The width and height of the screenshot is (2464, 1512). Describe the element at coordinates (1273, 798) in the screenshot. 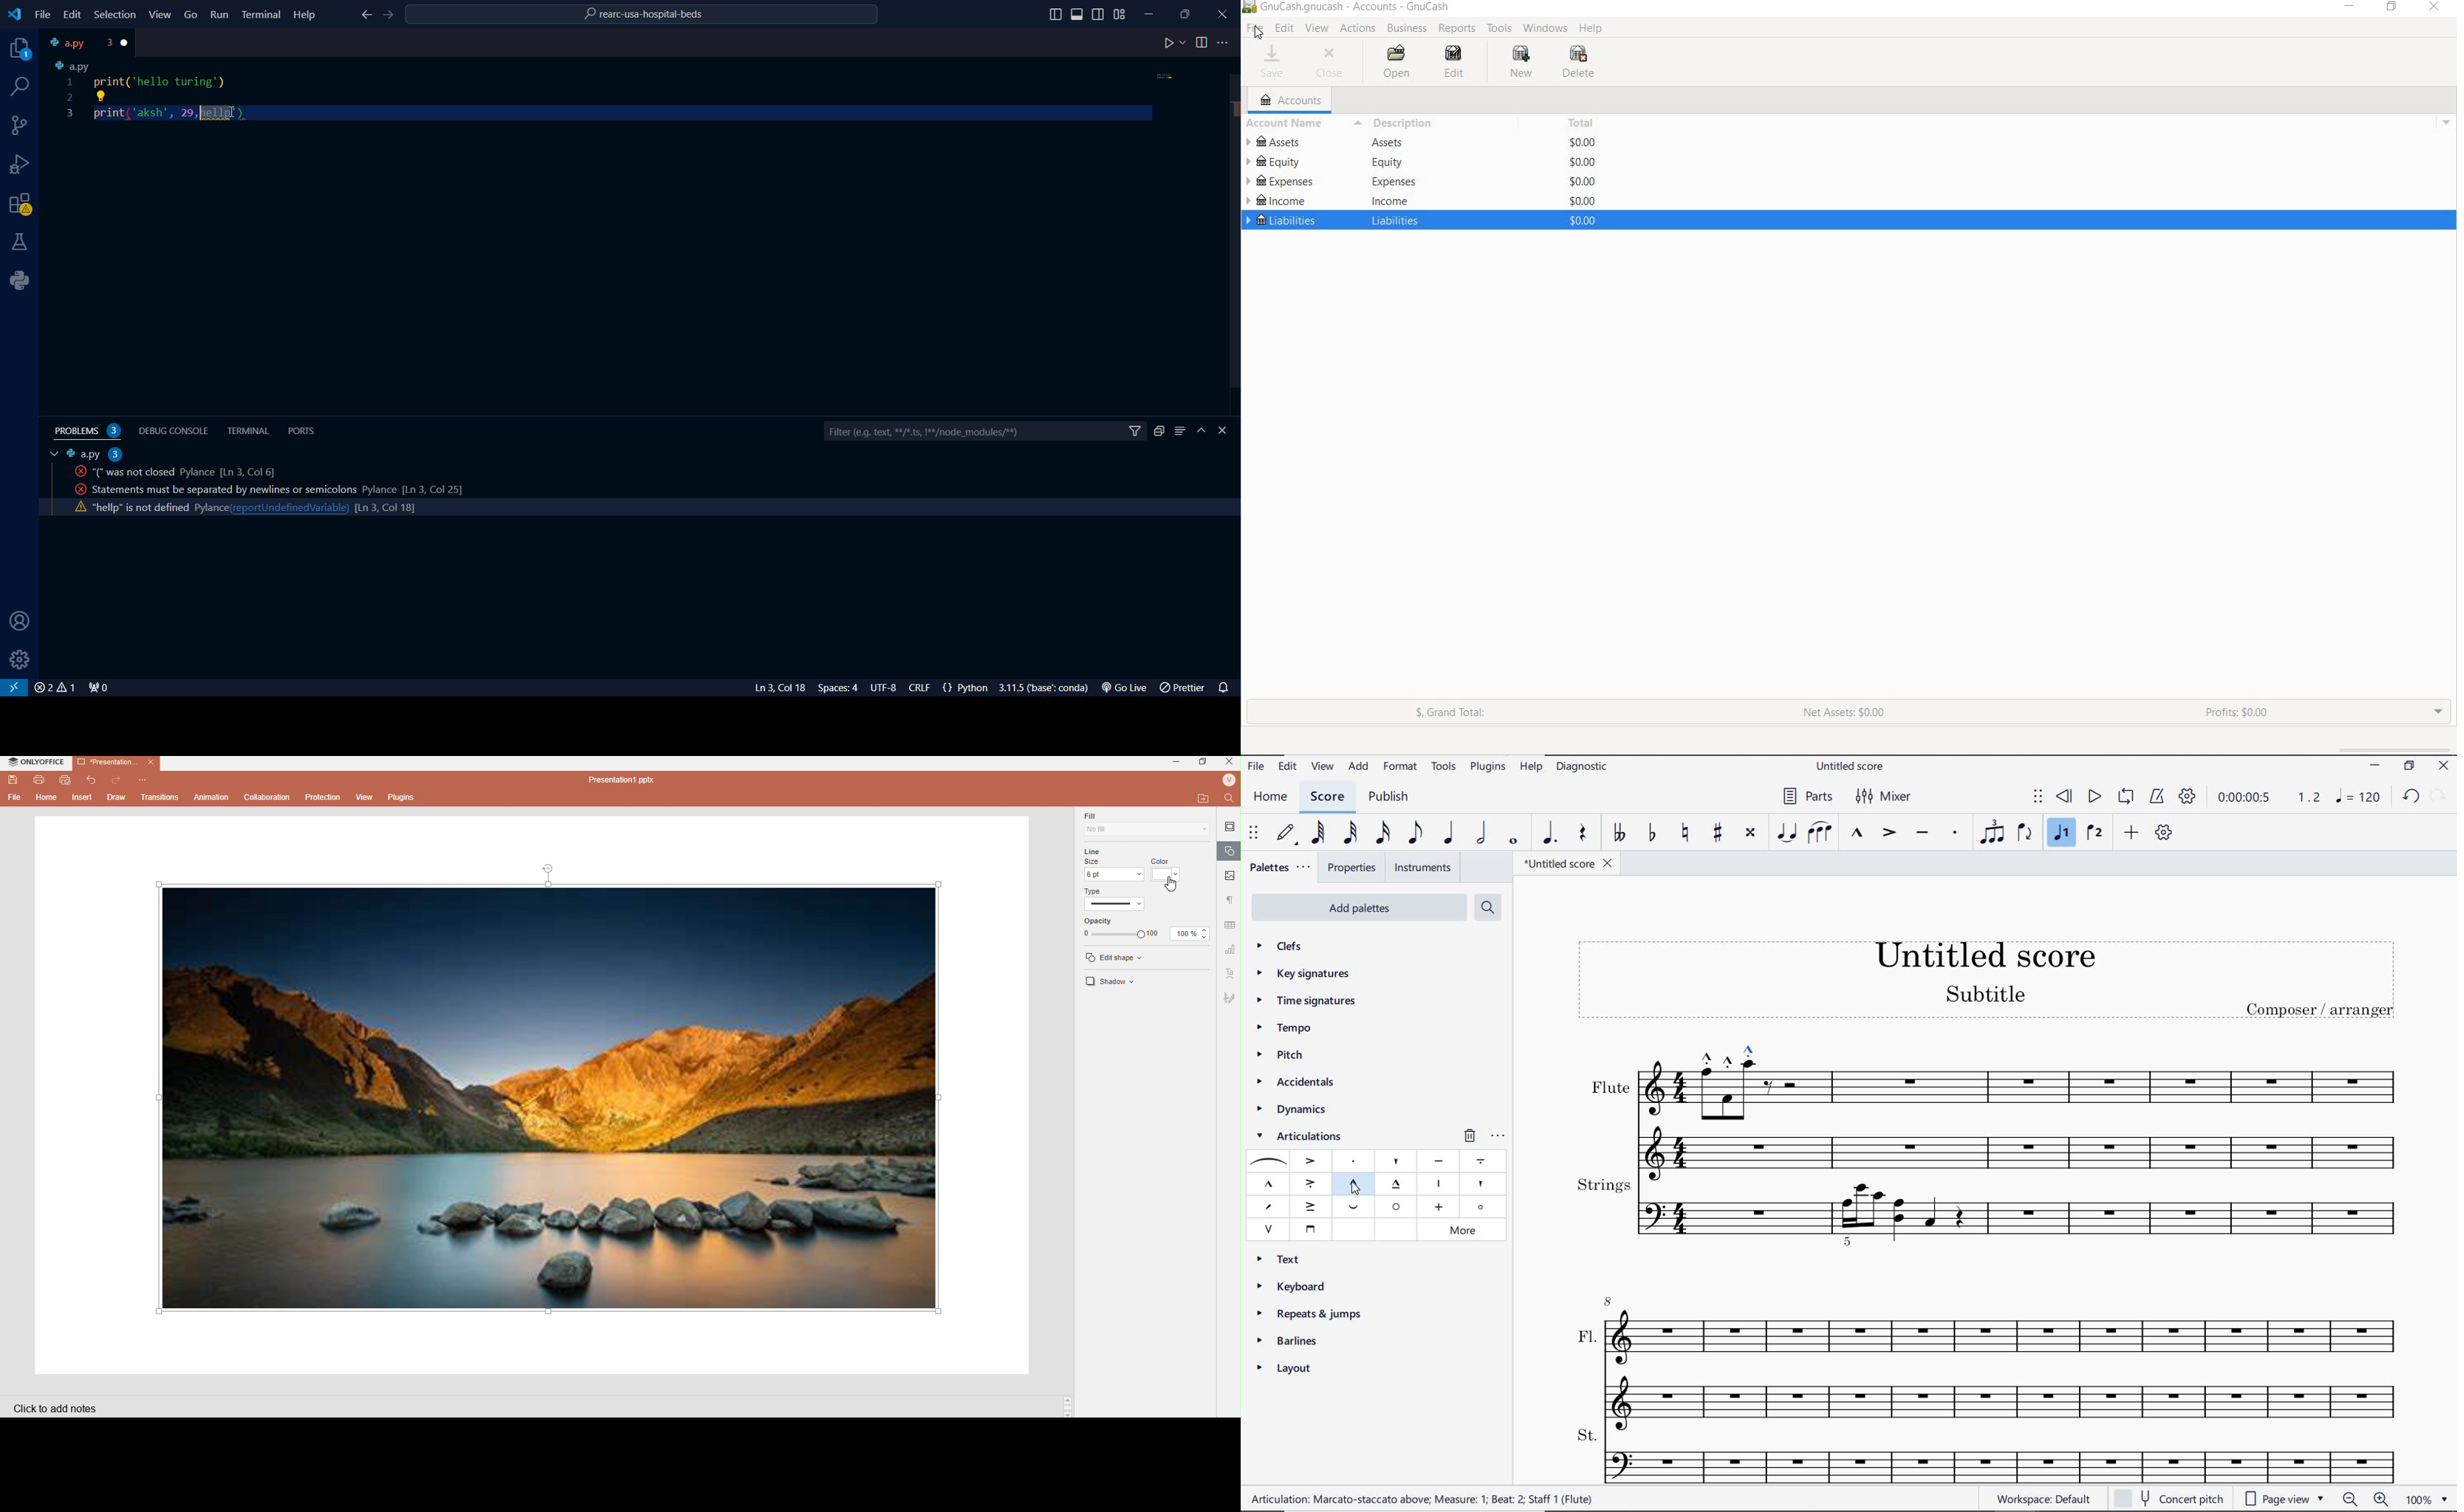

I see `home` at that location.